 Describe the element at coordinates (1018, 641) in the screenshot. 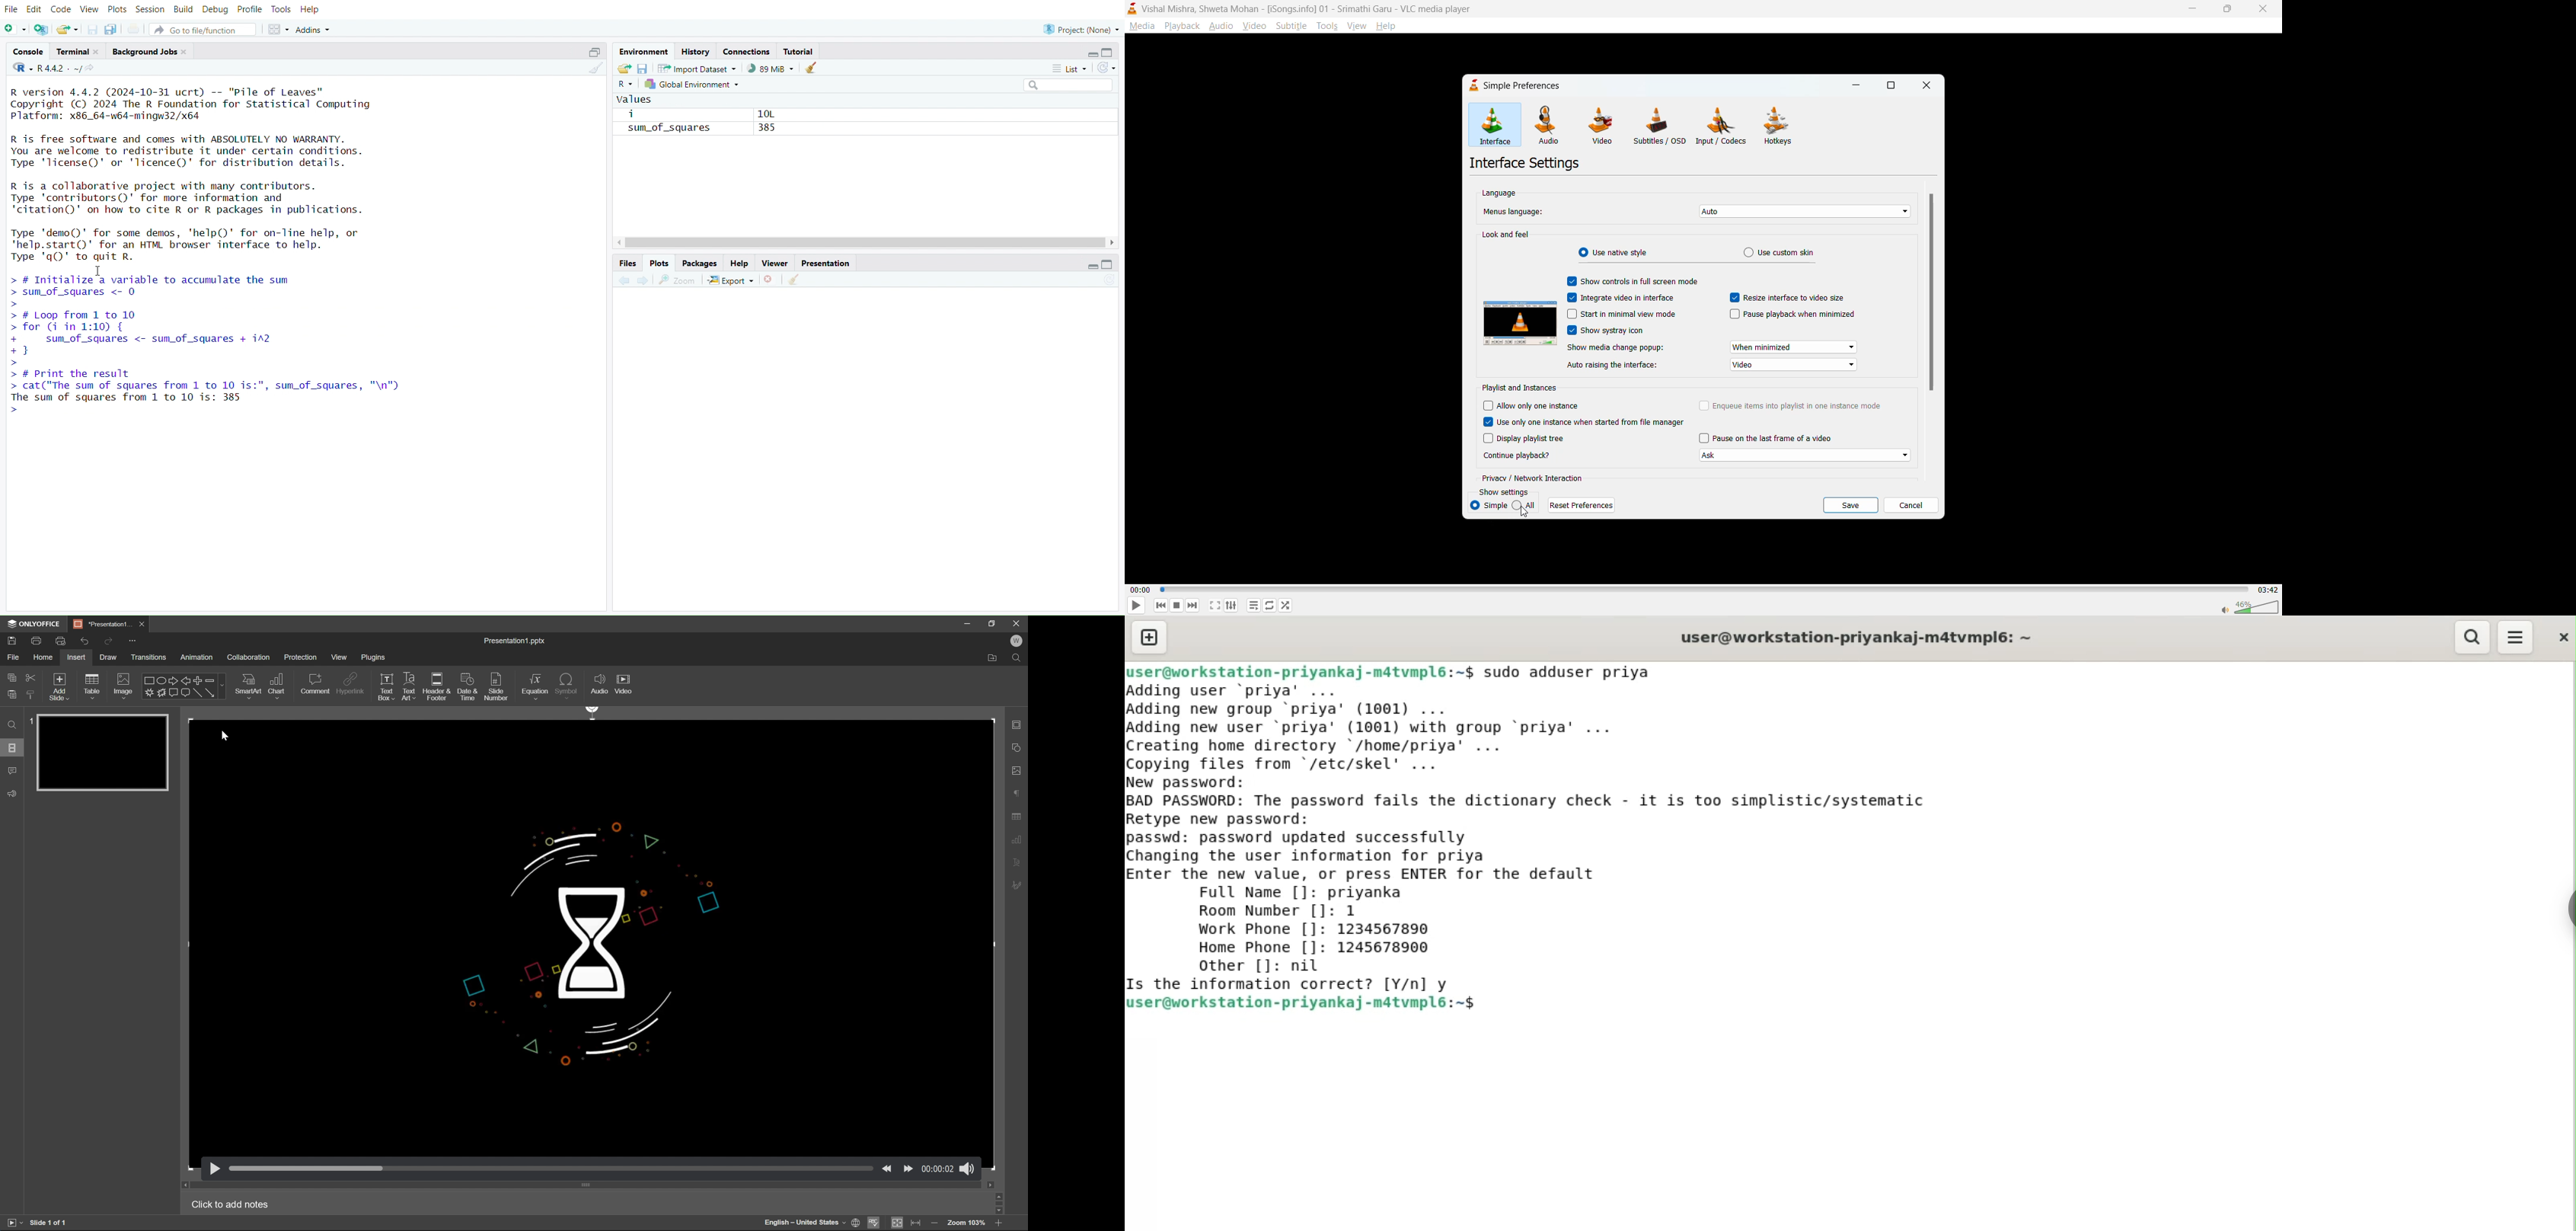

I see `W` at that location.